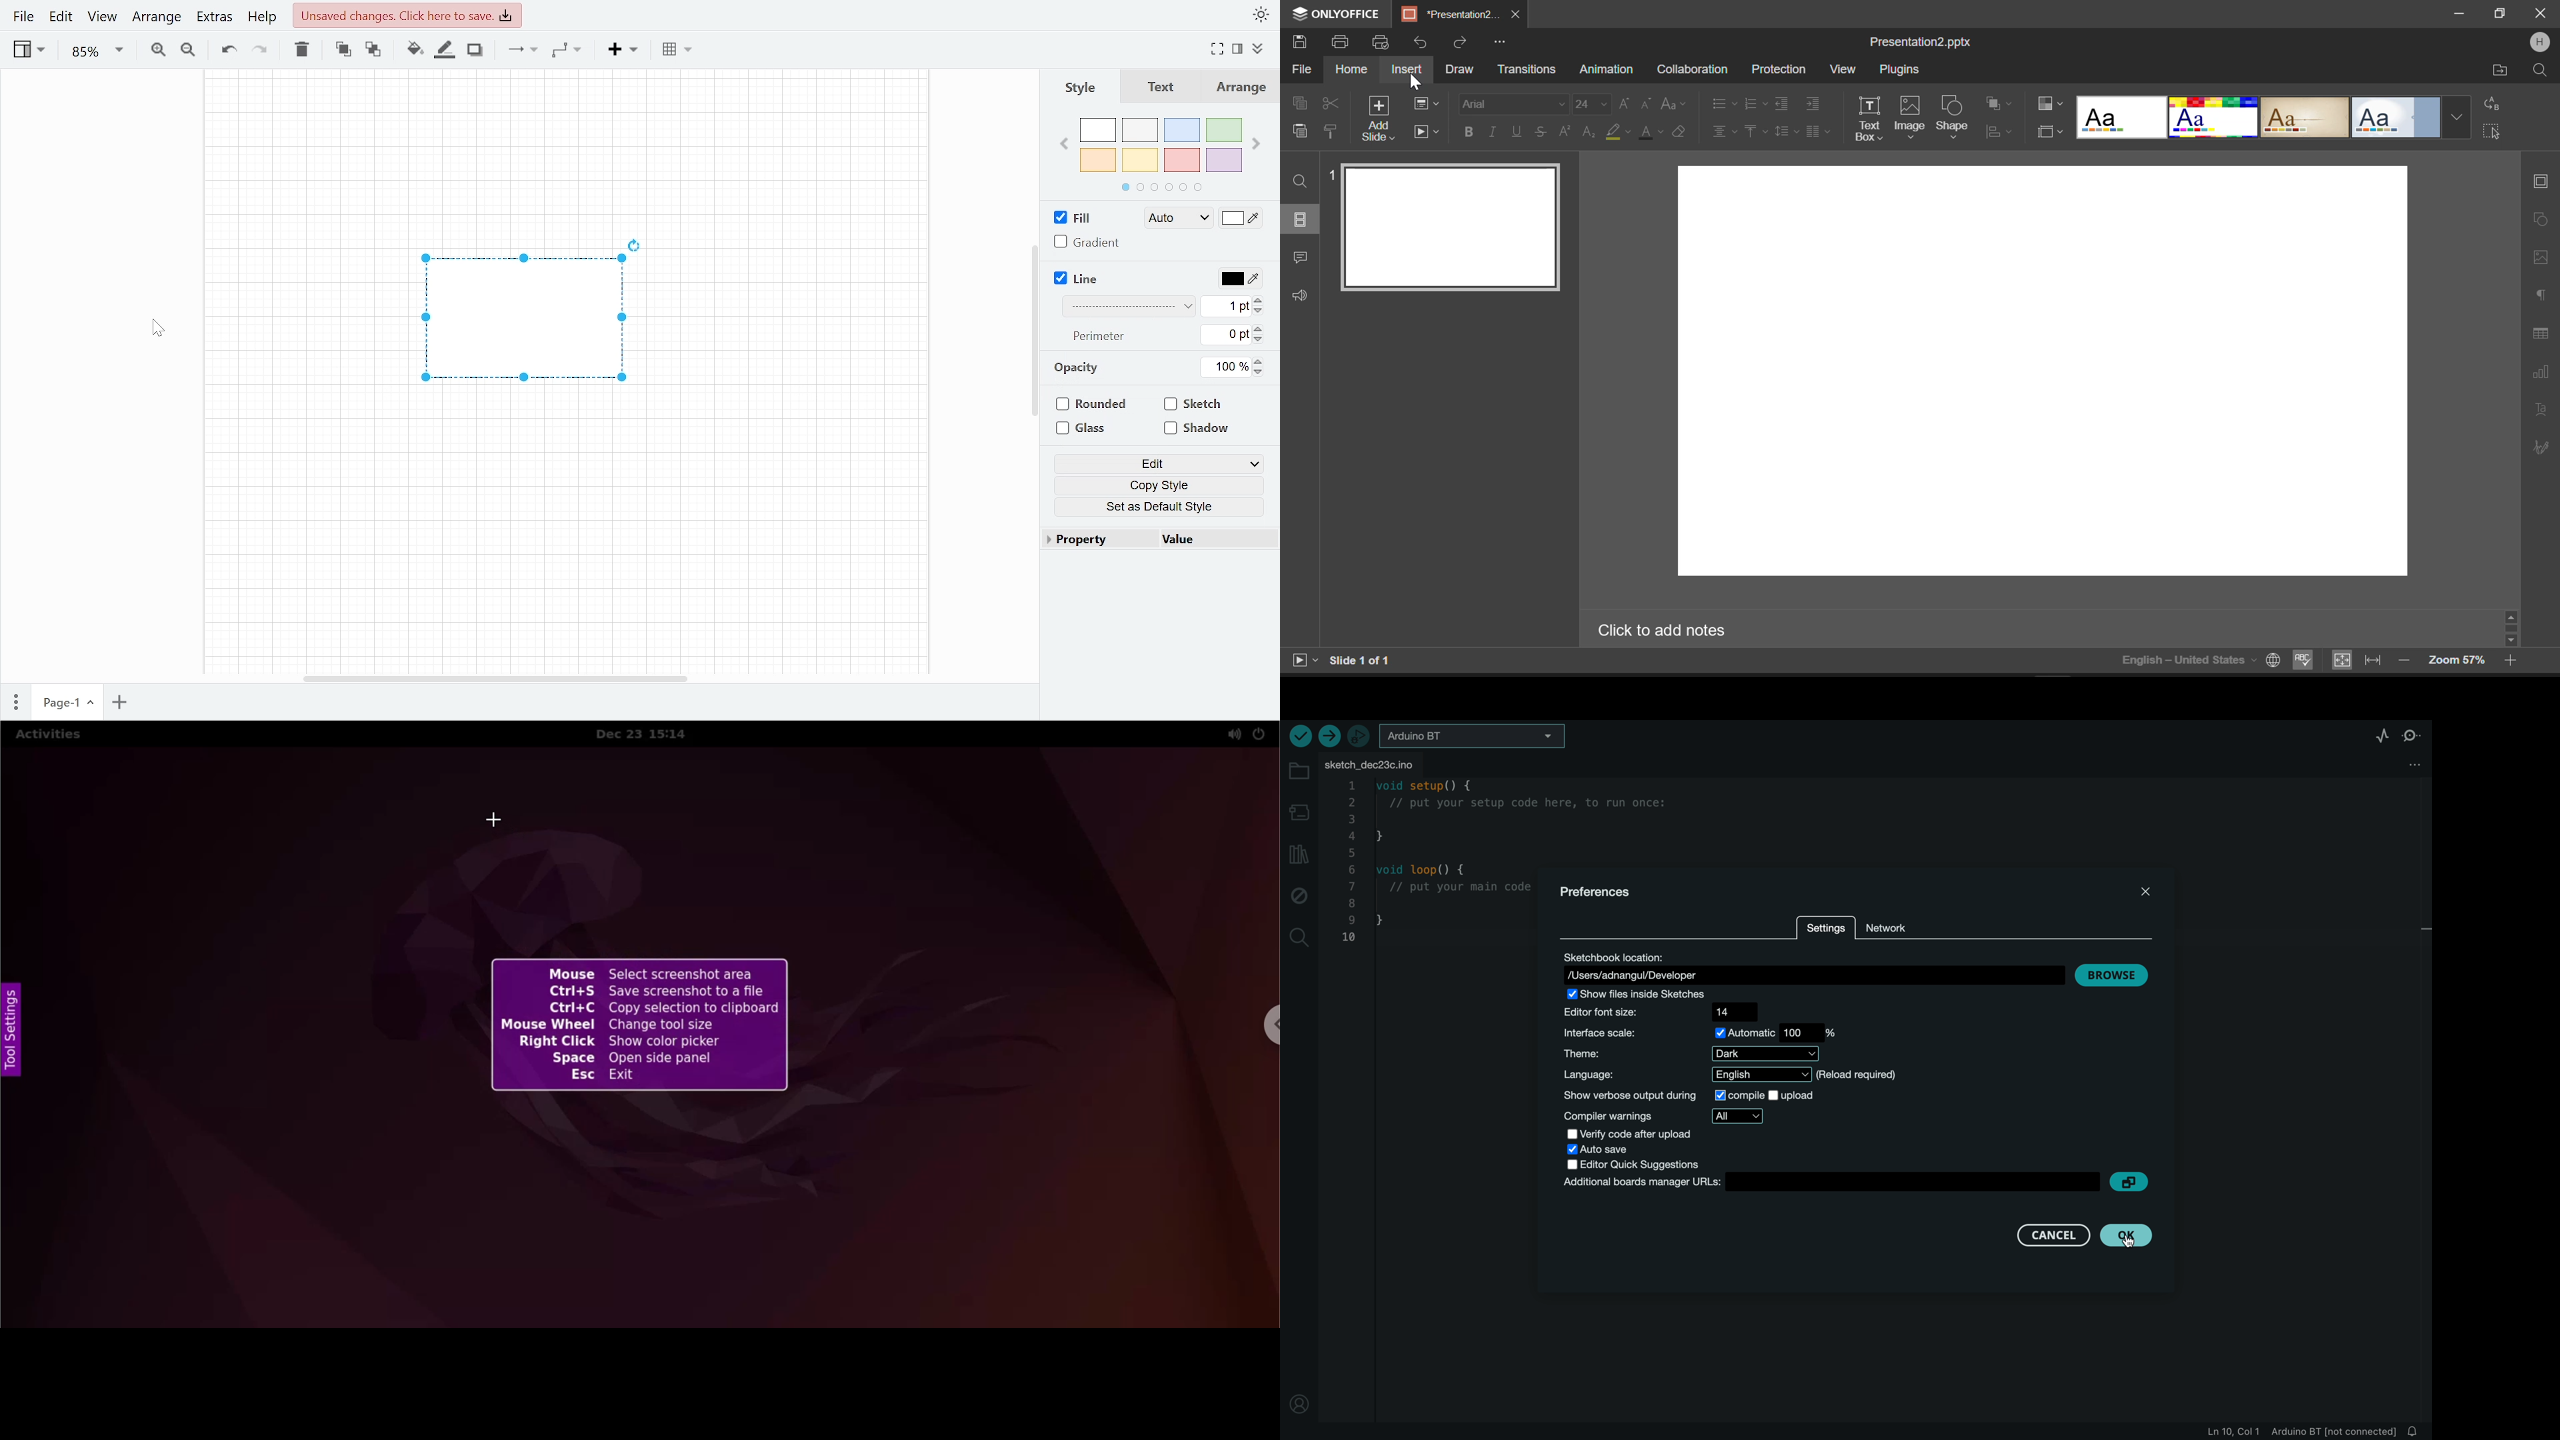 This screenshot has width=2576, height=1456. I want to click on Next, so click(1259, 141).